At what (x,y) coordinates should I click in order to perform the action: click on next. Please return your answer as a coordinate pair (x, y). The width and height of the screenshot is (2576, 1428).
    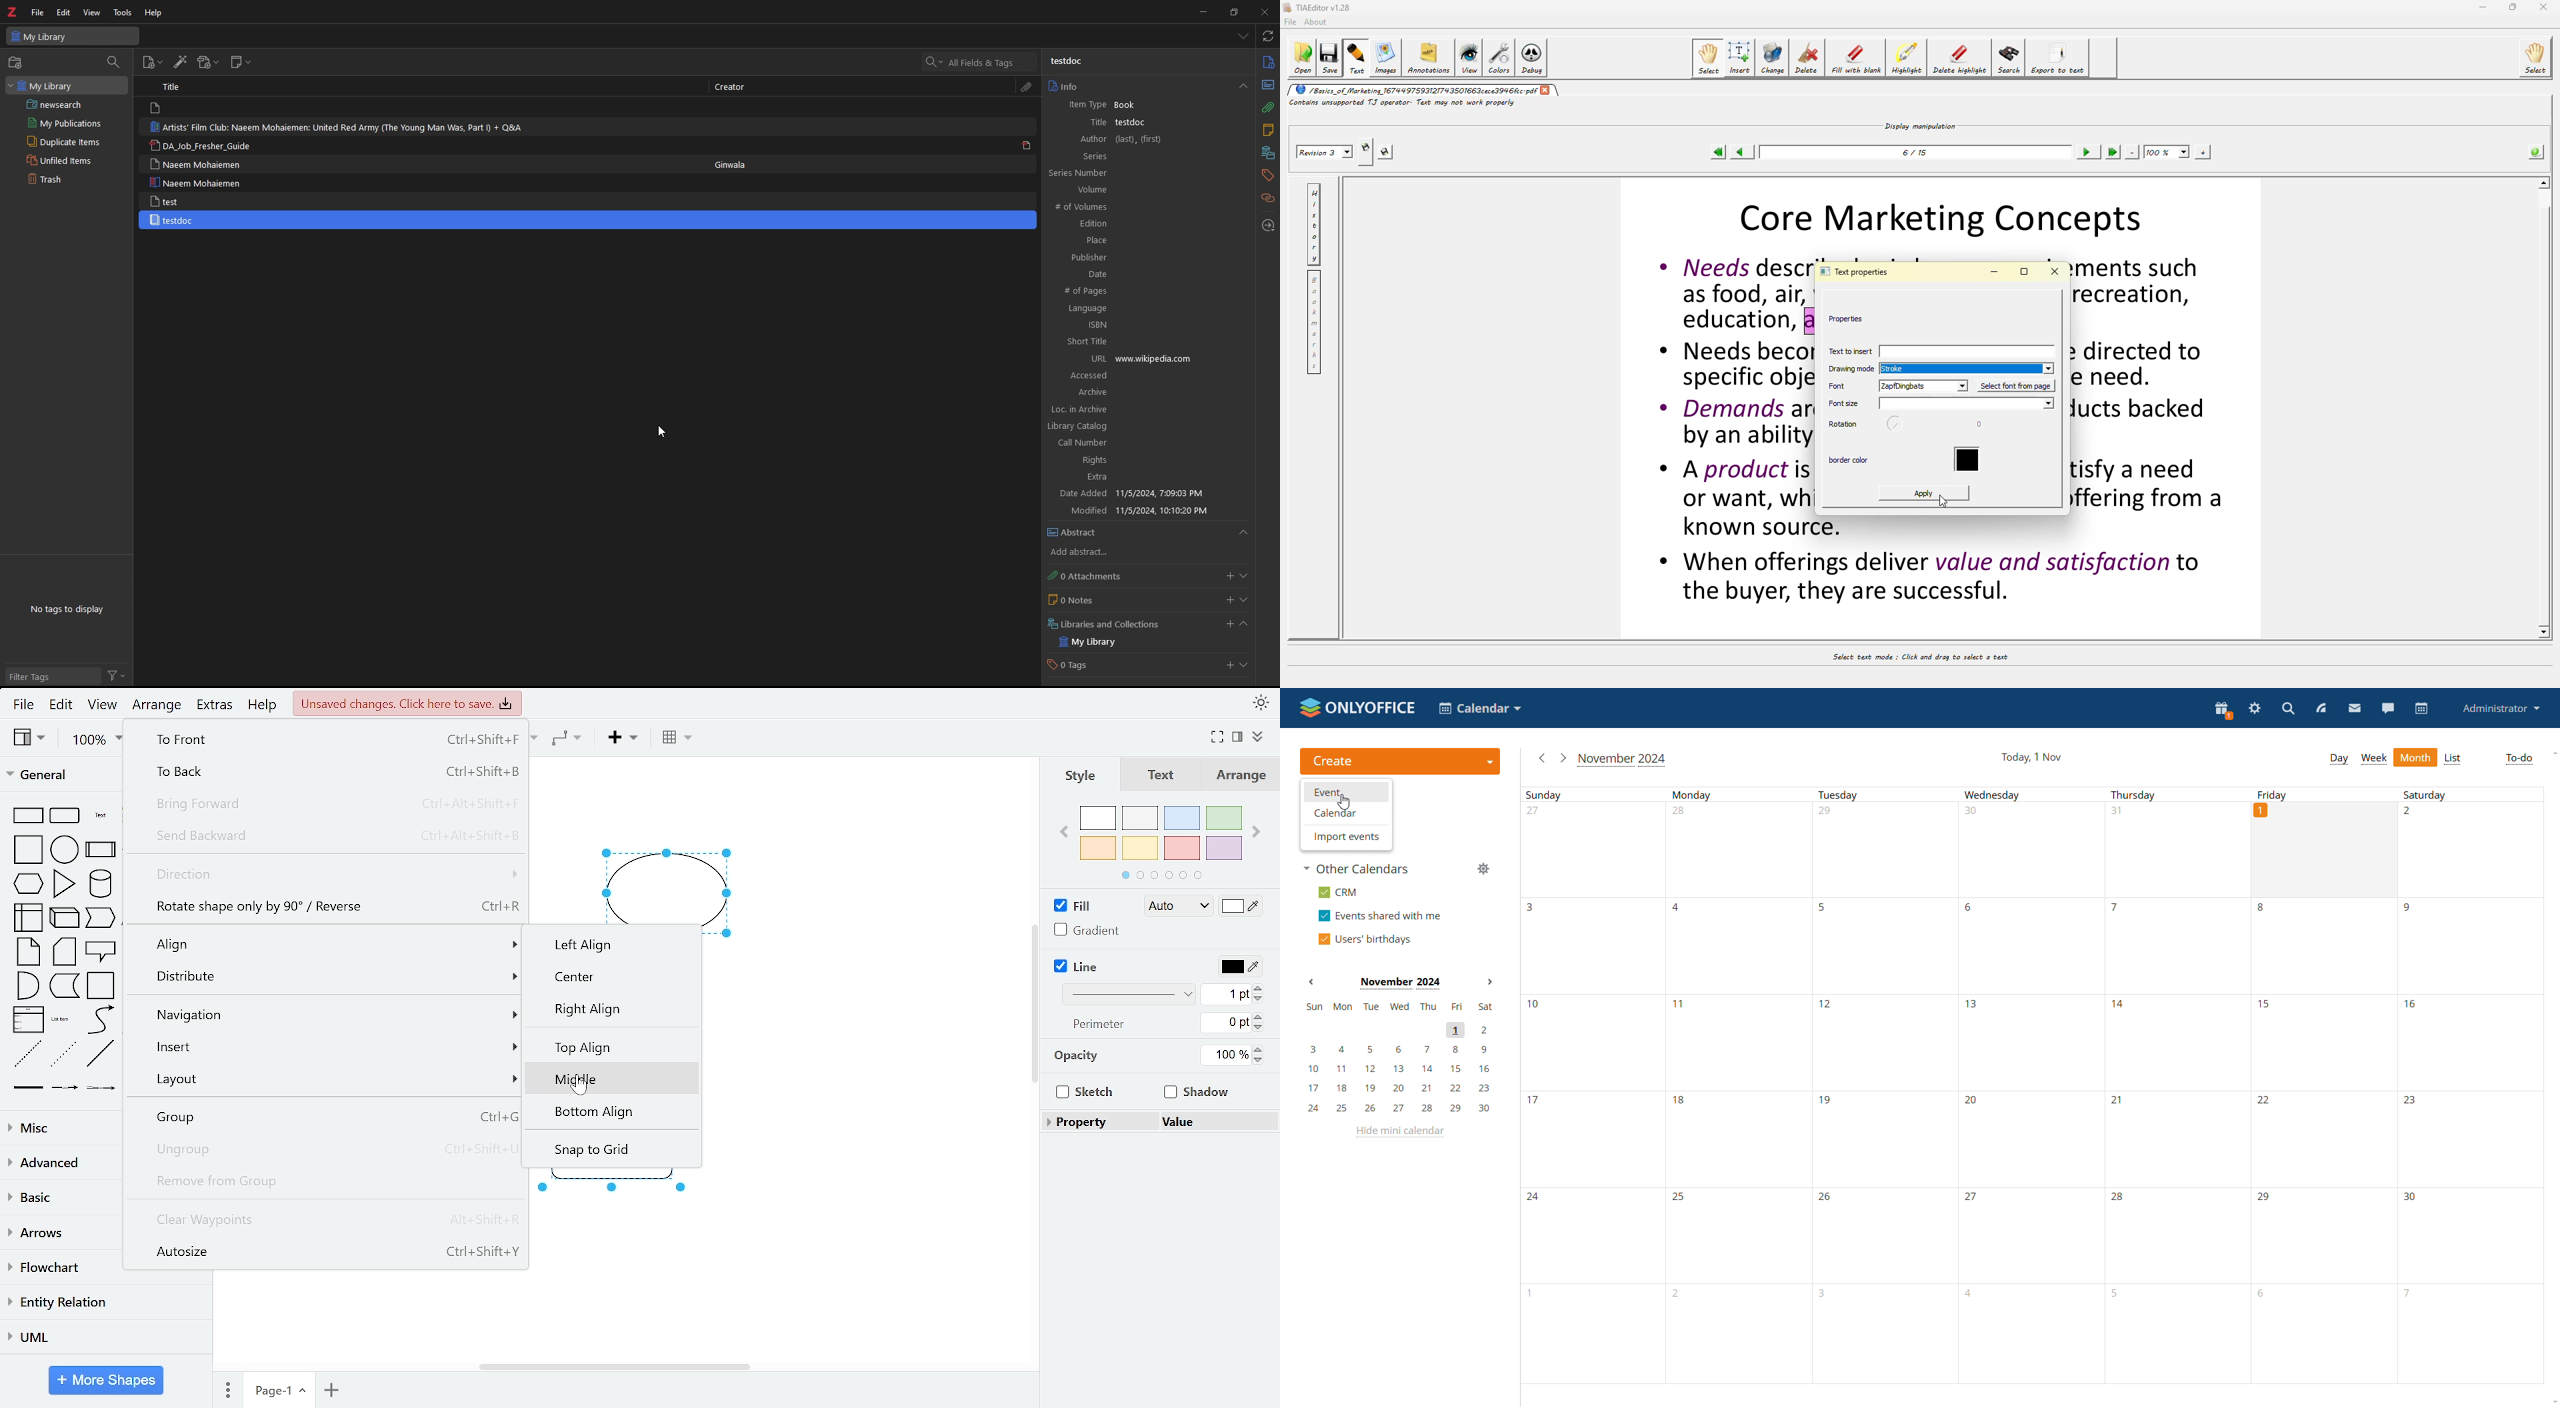
    Looking at the image, I should click on (1256, 833).